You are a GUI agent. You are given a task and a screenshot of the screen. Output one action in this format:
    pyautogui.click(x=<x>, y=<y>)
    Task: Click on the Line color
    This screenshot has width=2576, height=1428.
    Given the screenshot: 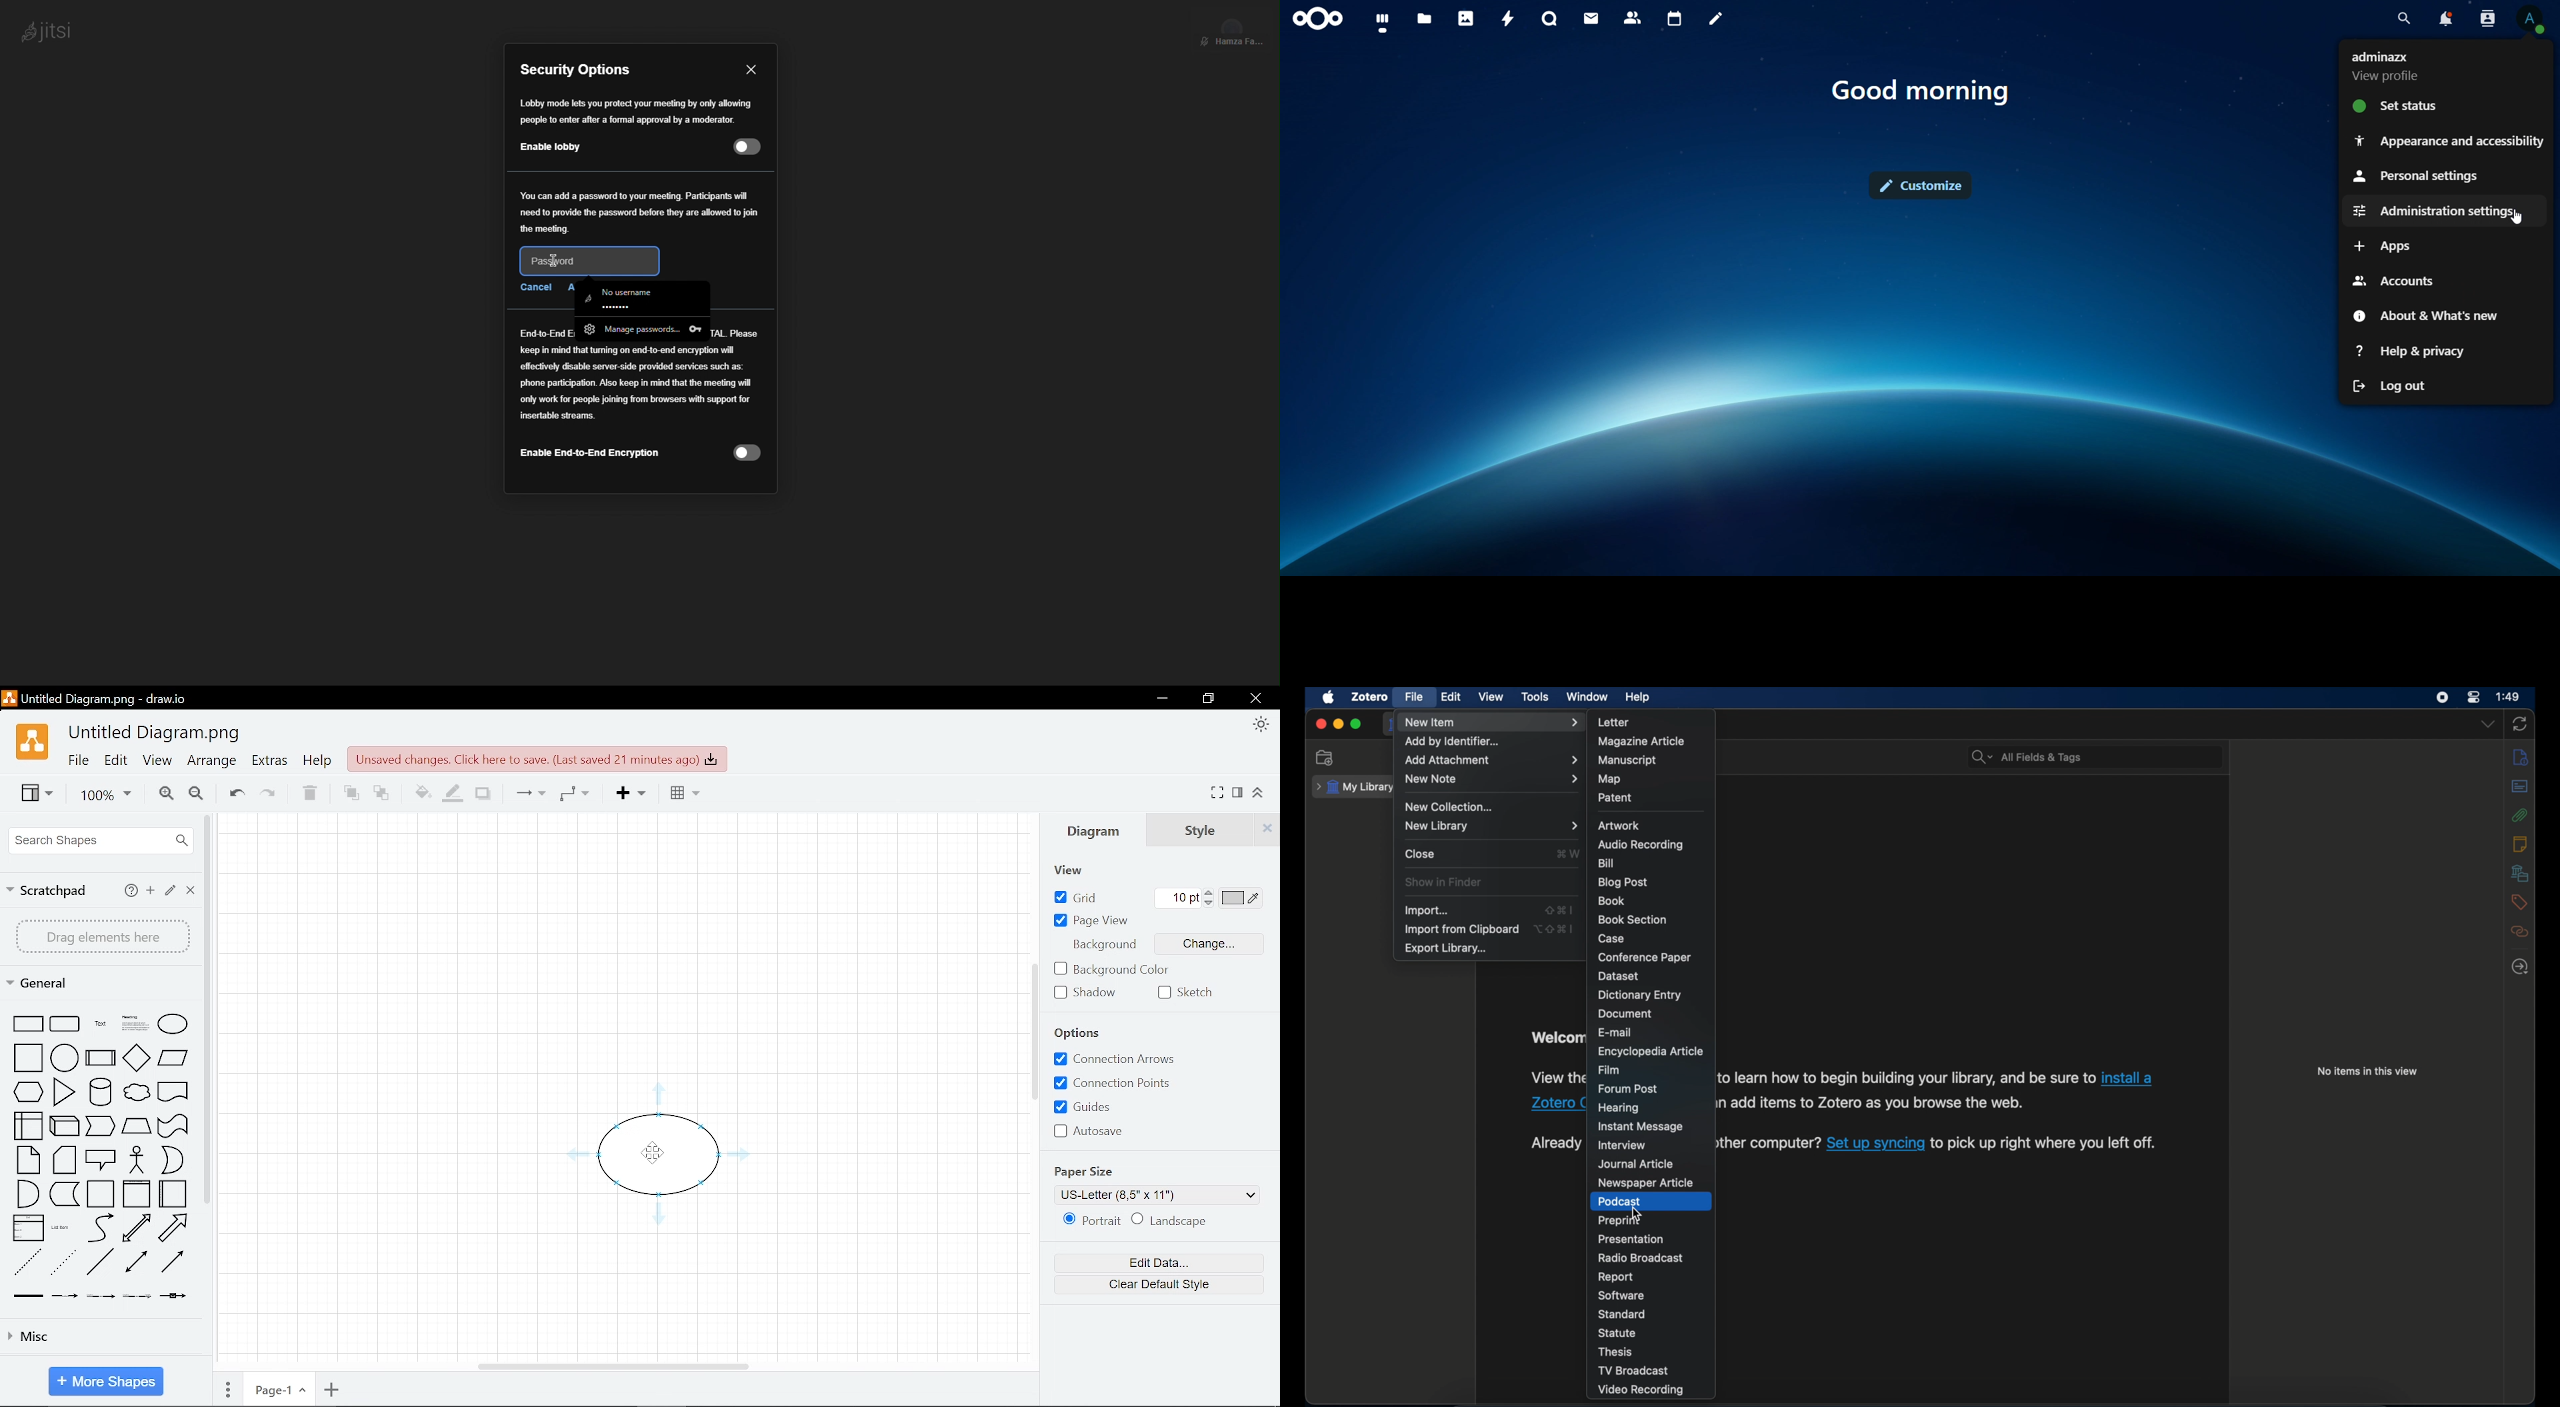 What is the action you would take?
    pyautogui.click(x=452, y=792)
    